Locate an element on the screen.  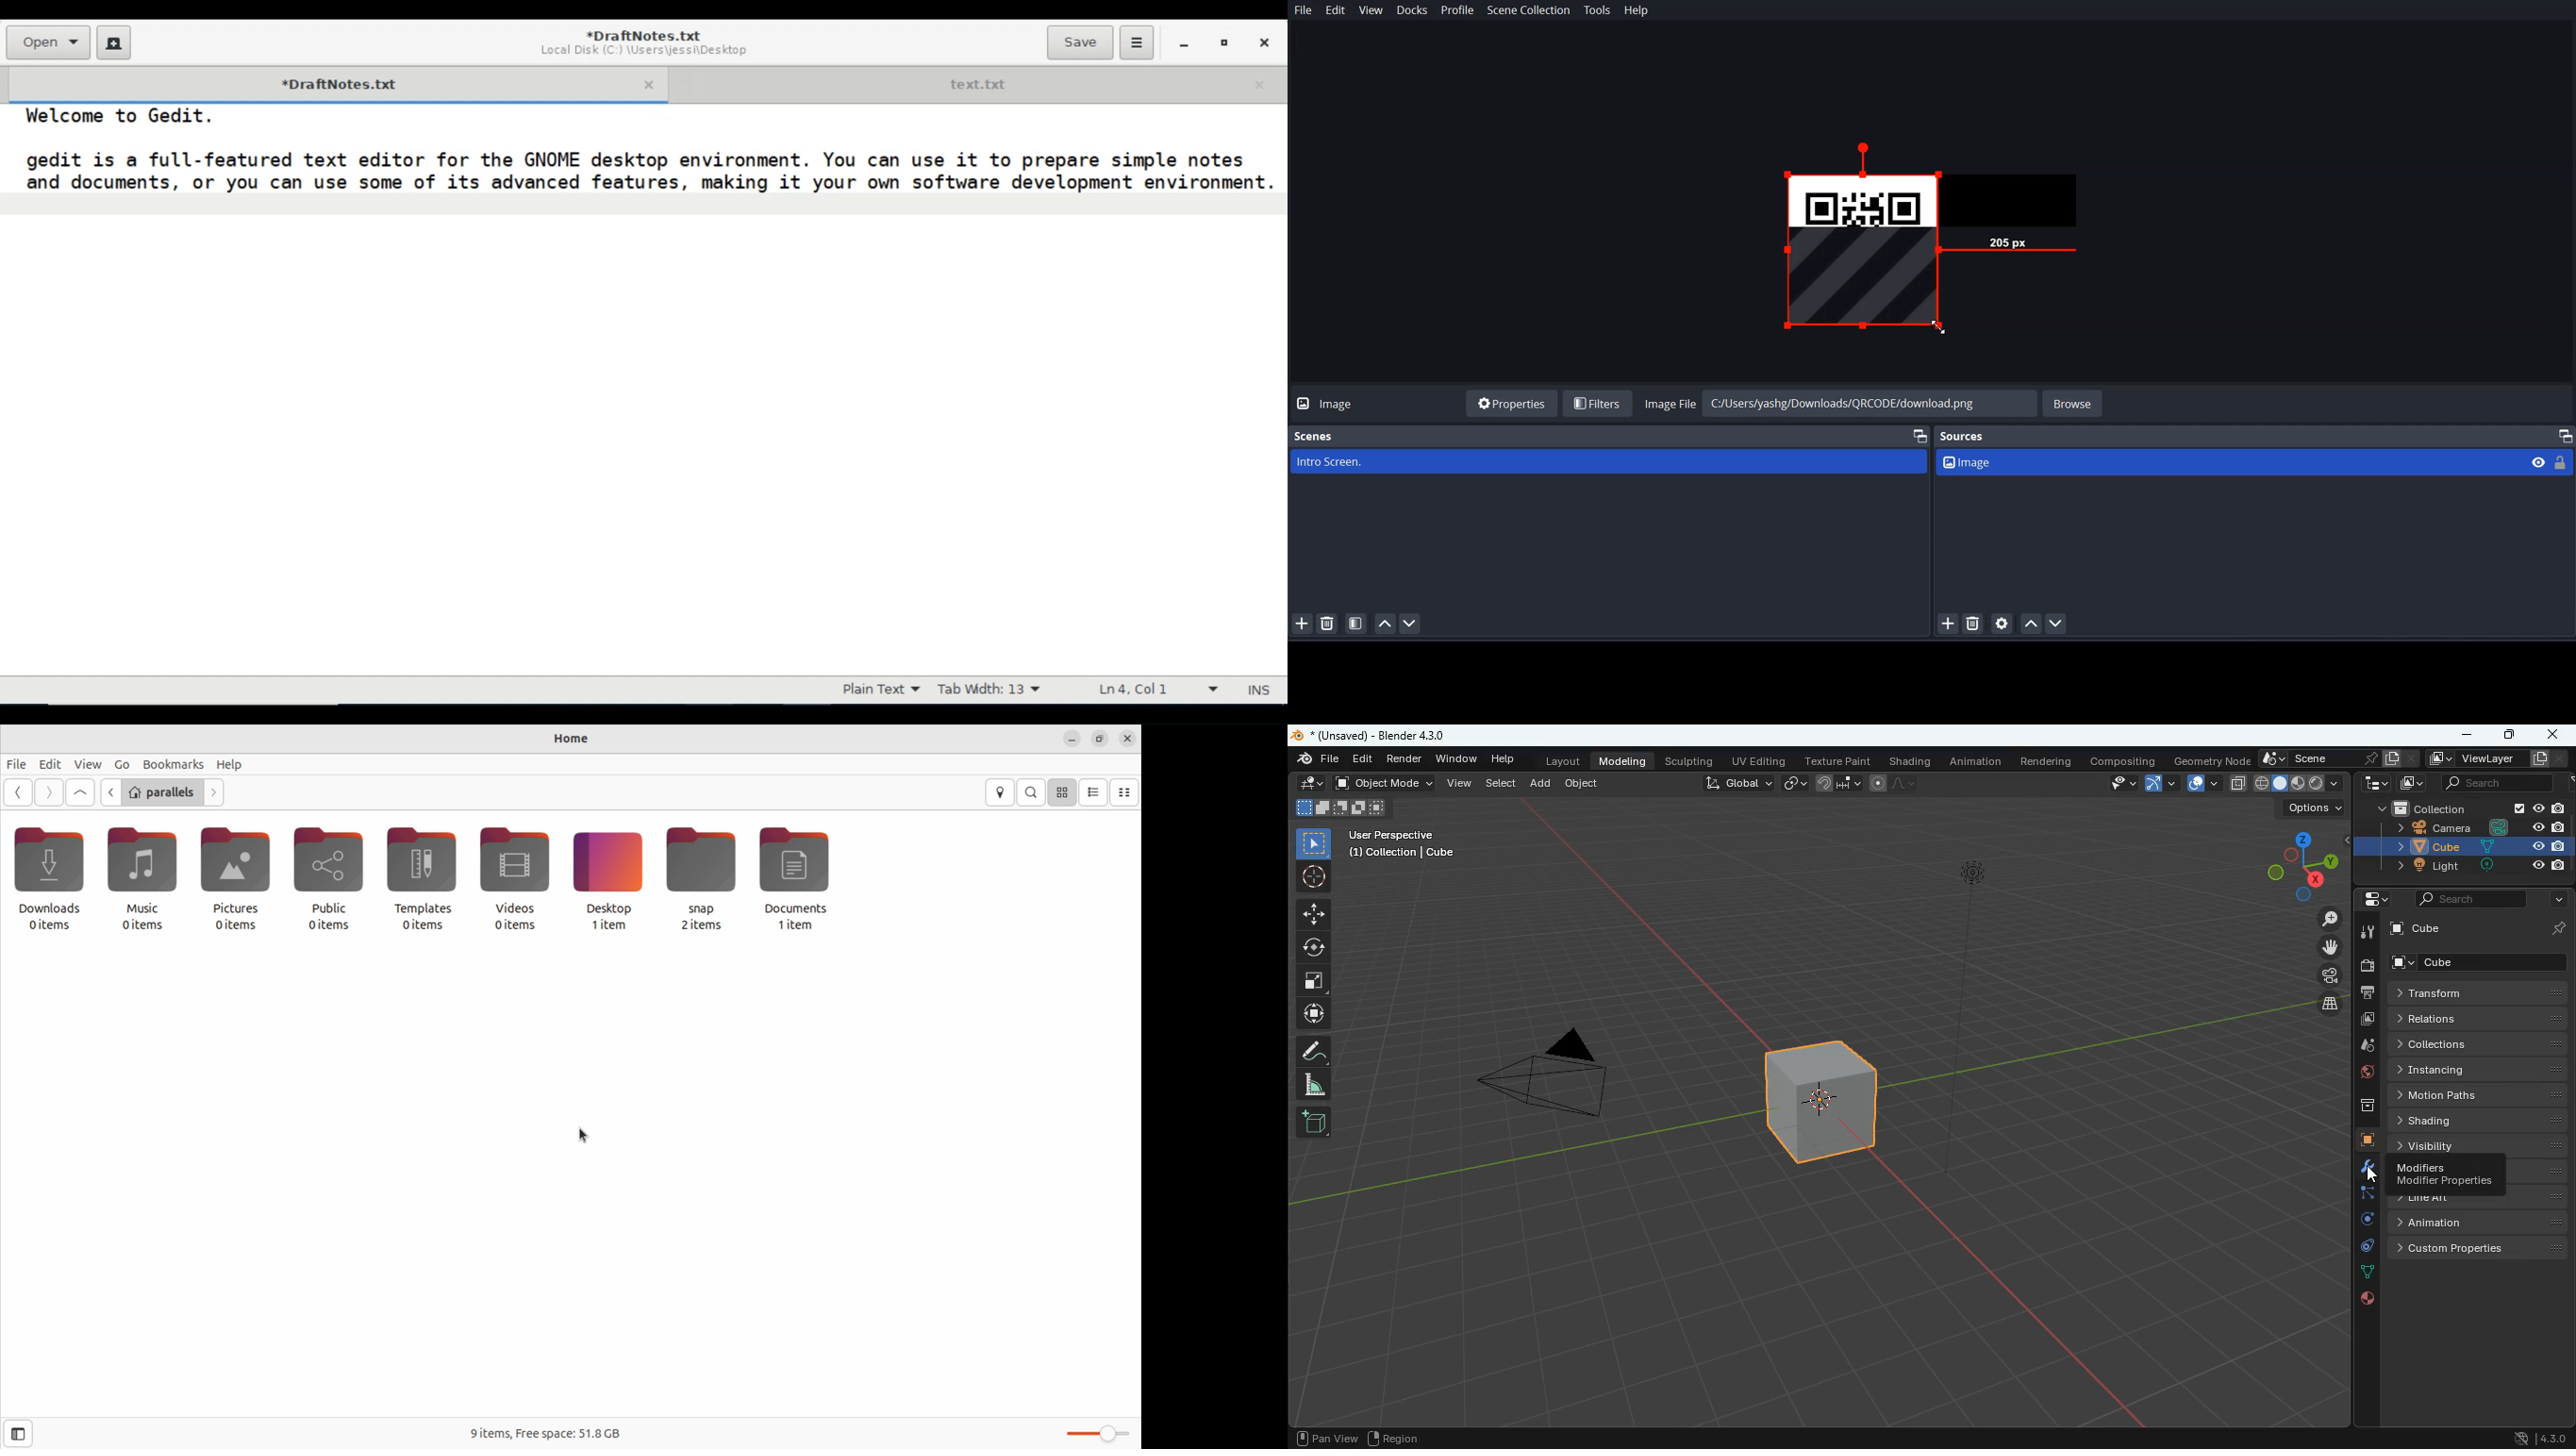
overlap is located at coordinates (2199, 784).